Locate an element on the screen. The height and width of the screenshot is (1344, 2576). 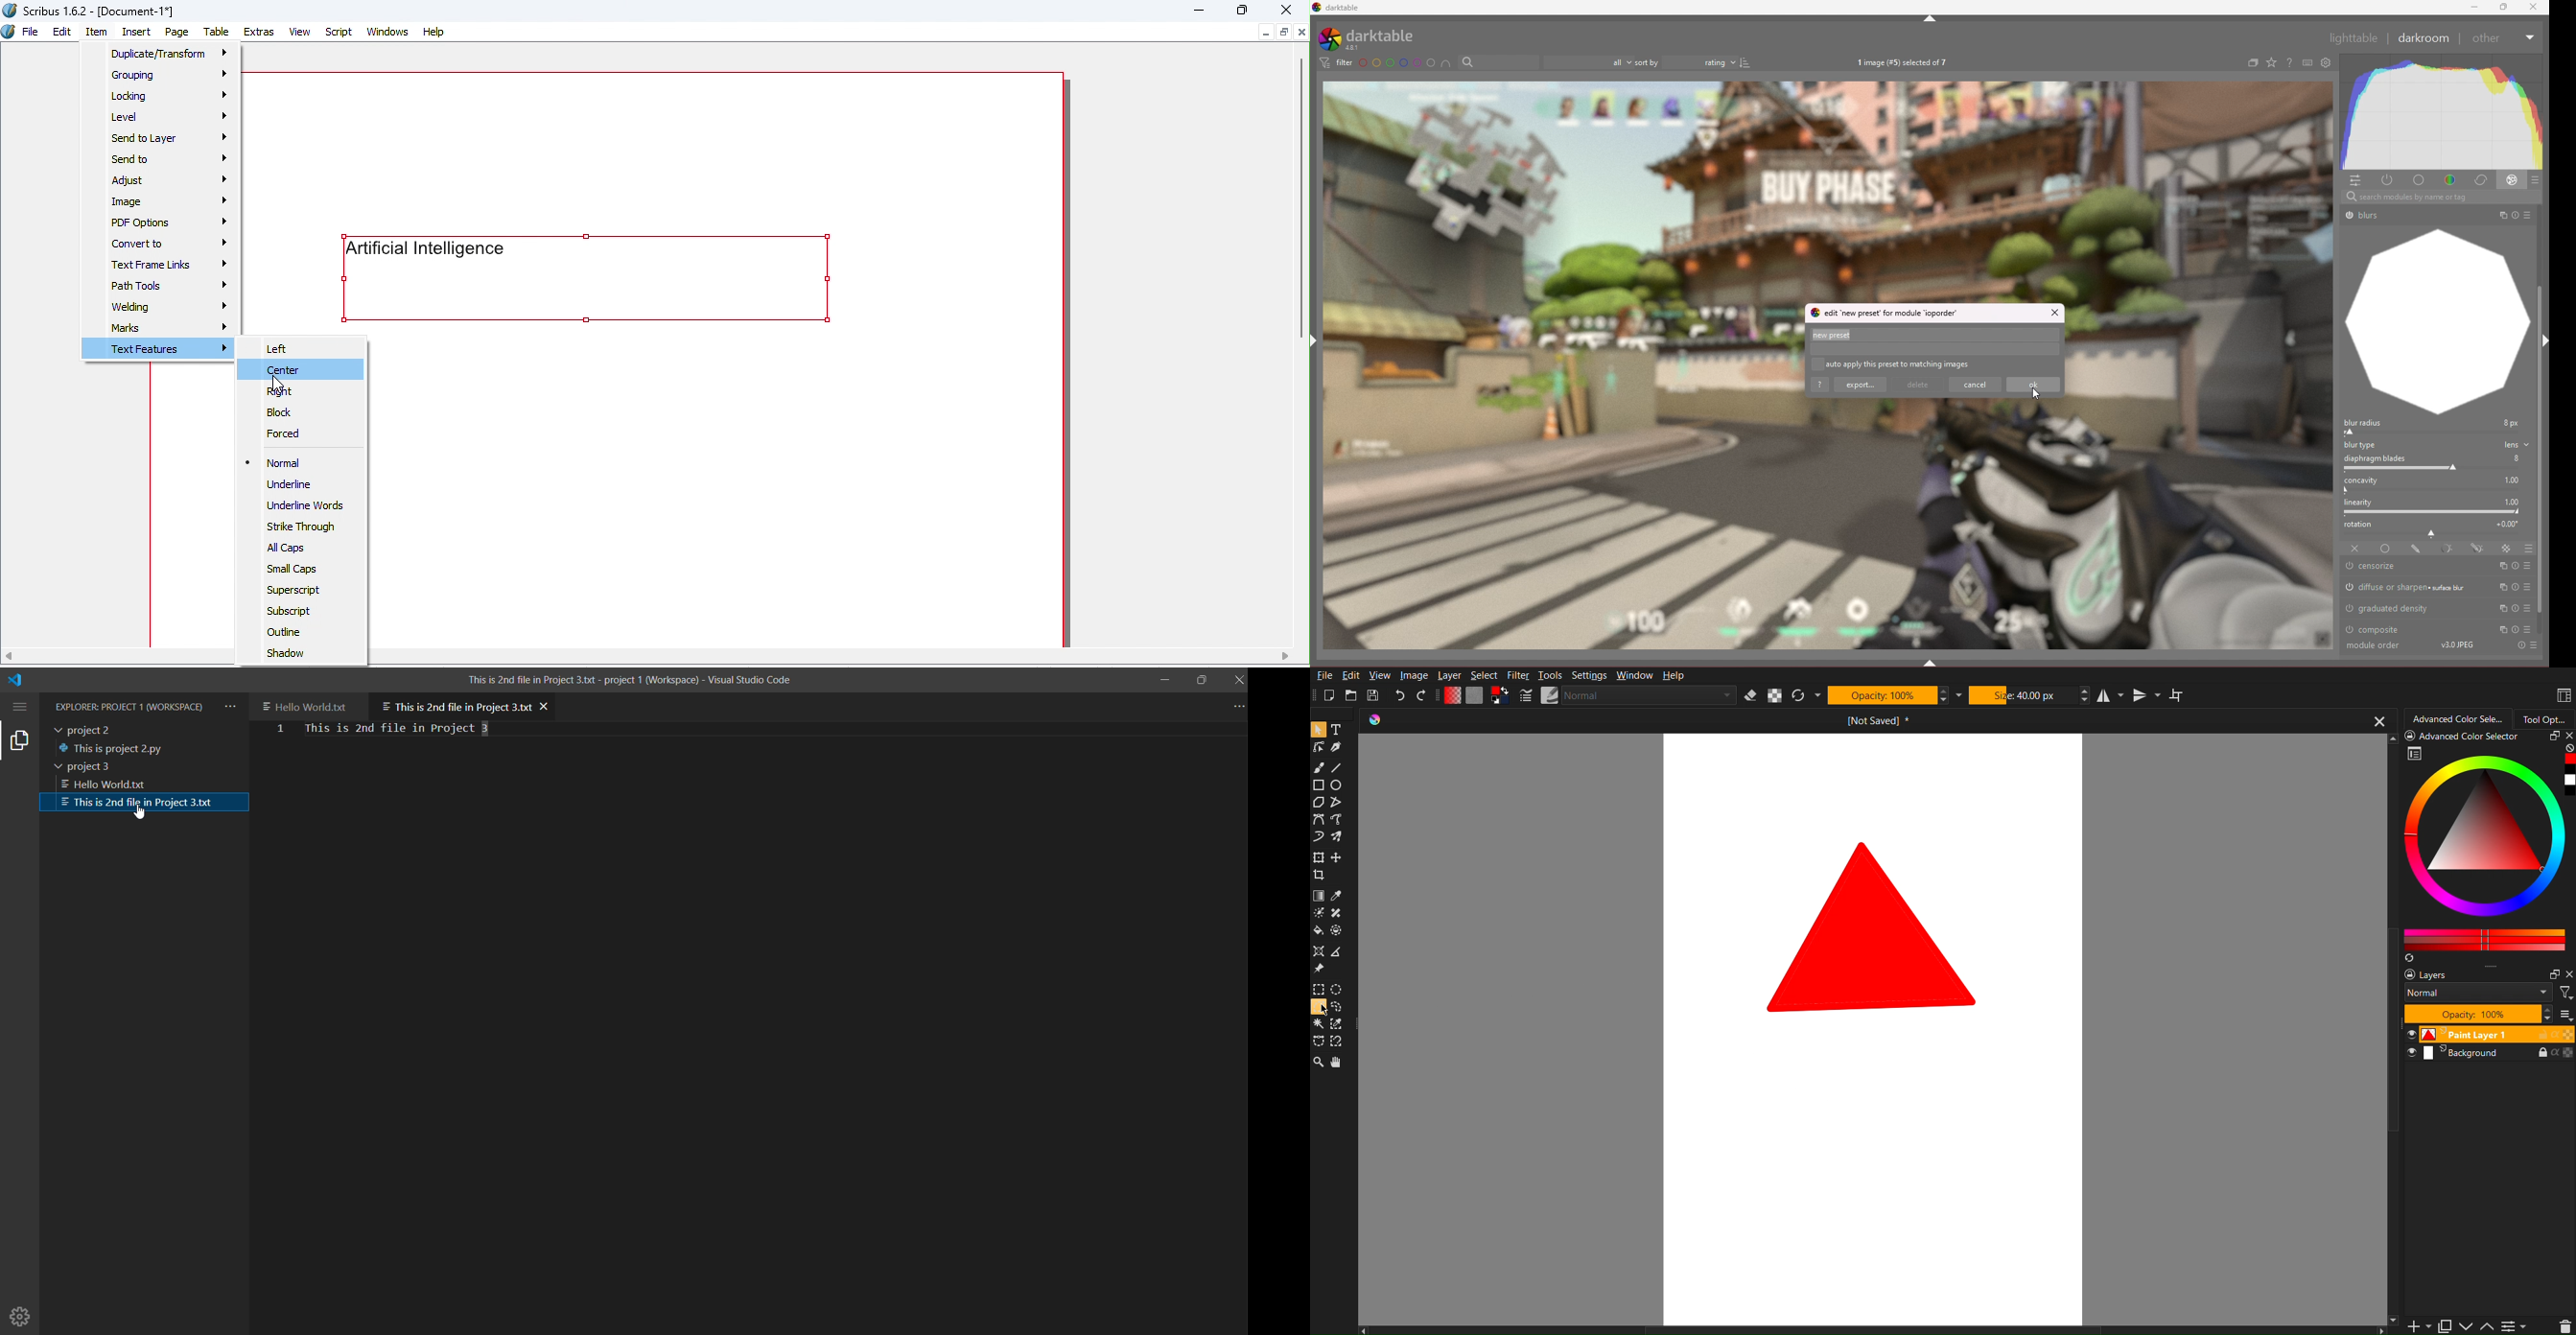
 is located at coordinates (2534, 7).